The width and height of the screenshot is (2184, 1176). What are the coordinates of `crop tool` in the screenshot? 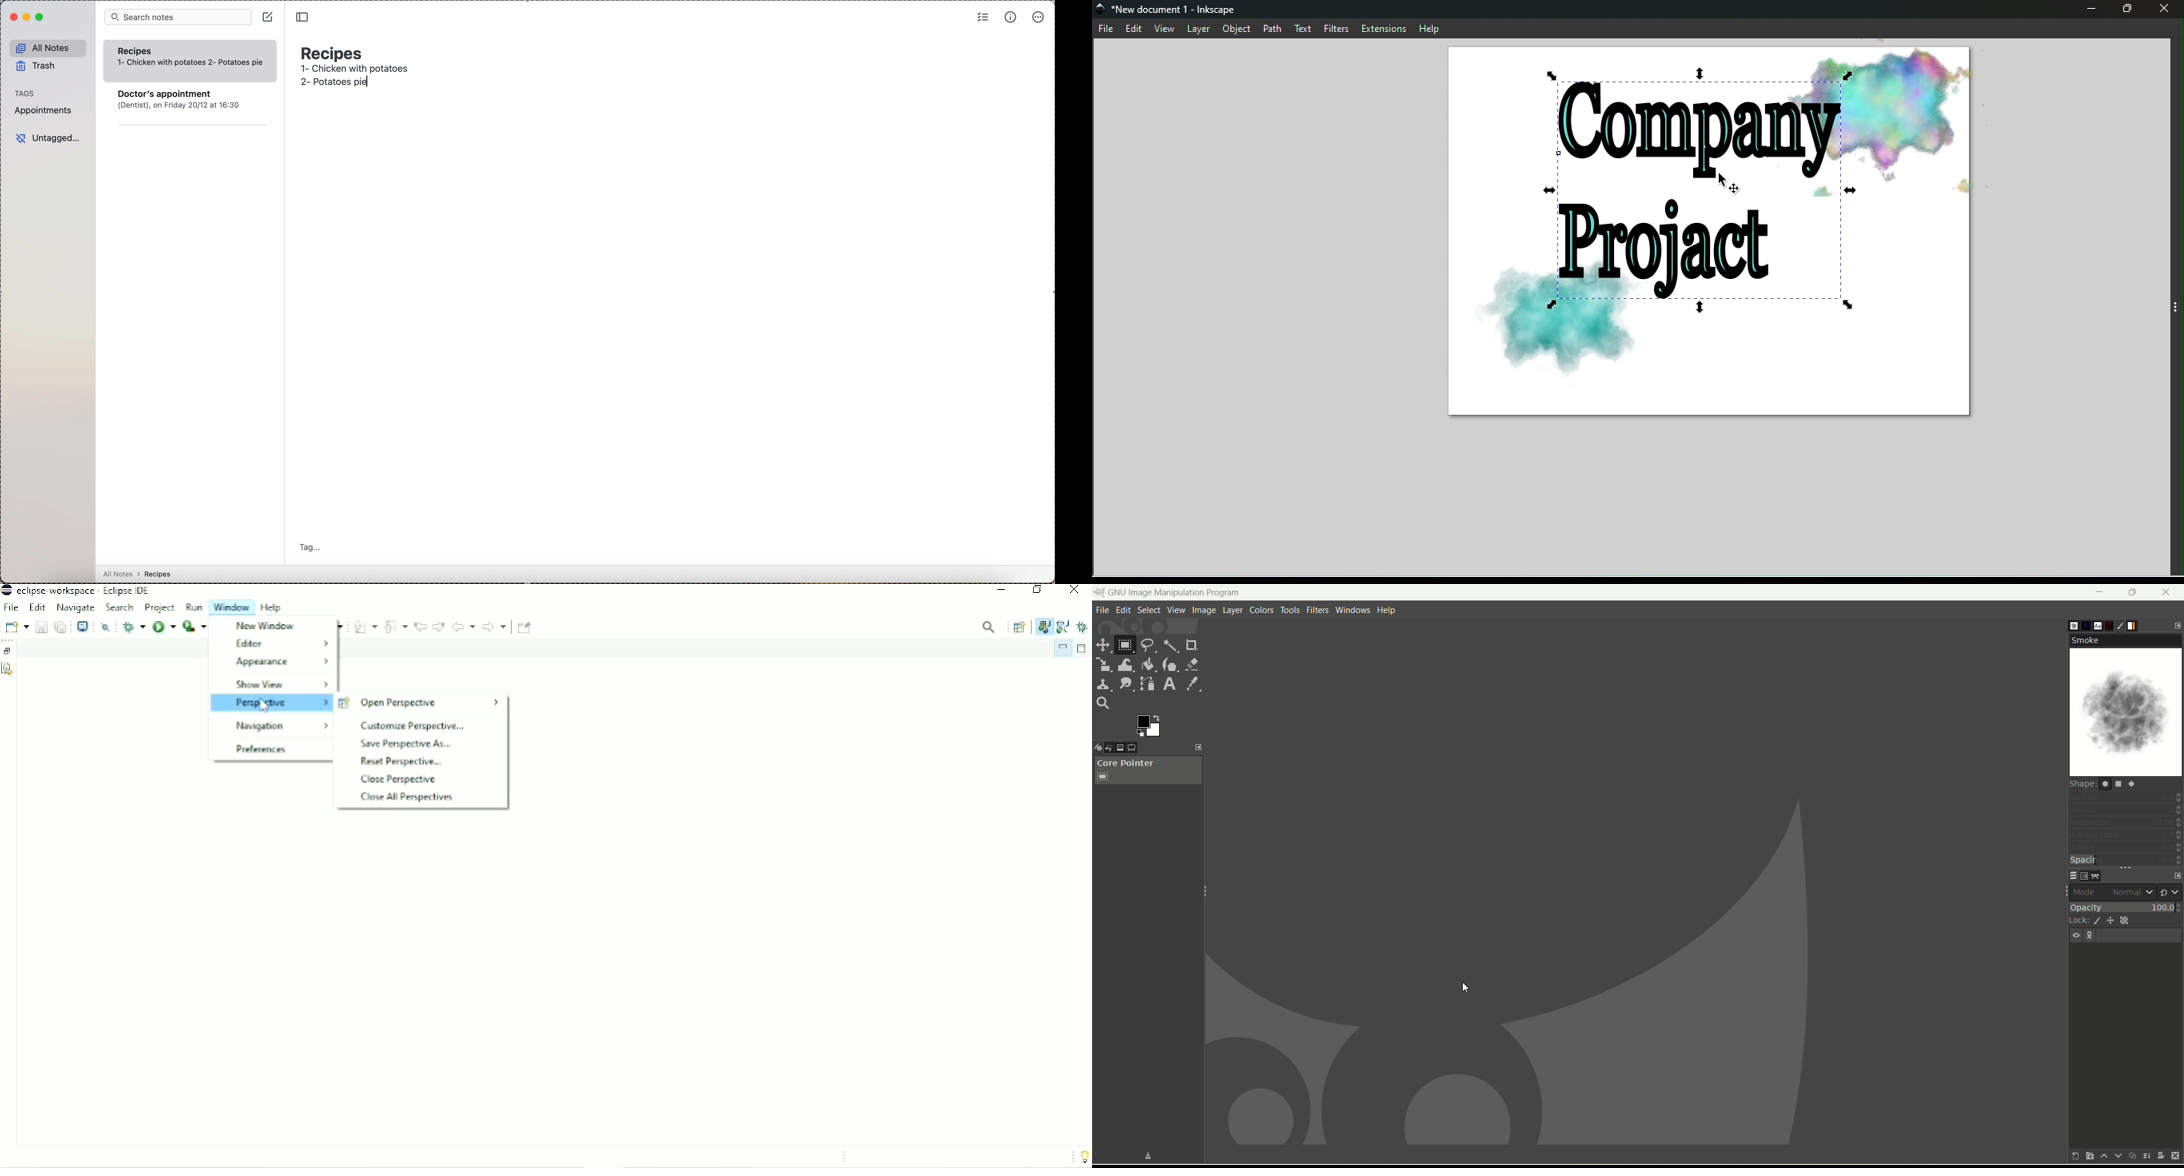 It's located at (1190, 644).